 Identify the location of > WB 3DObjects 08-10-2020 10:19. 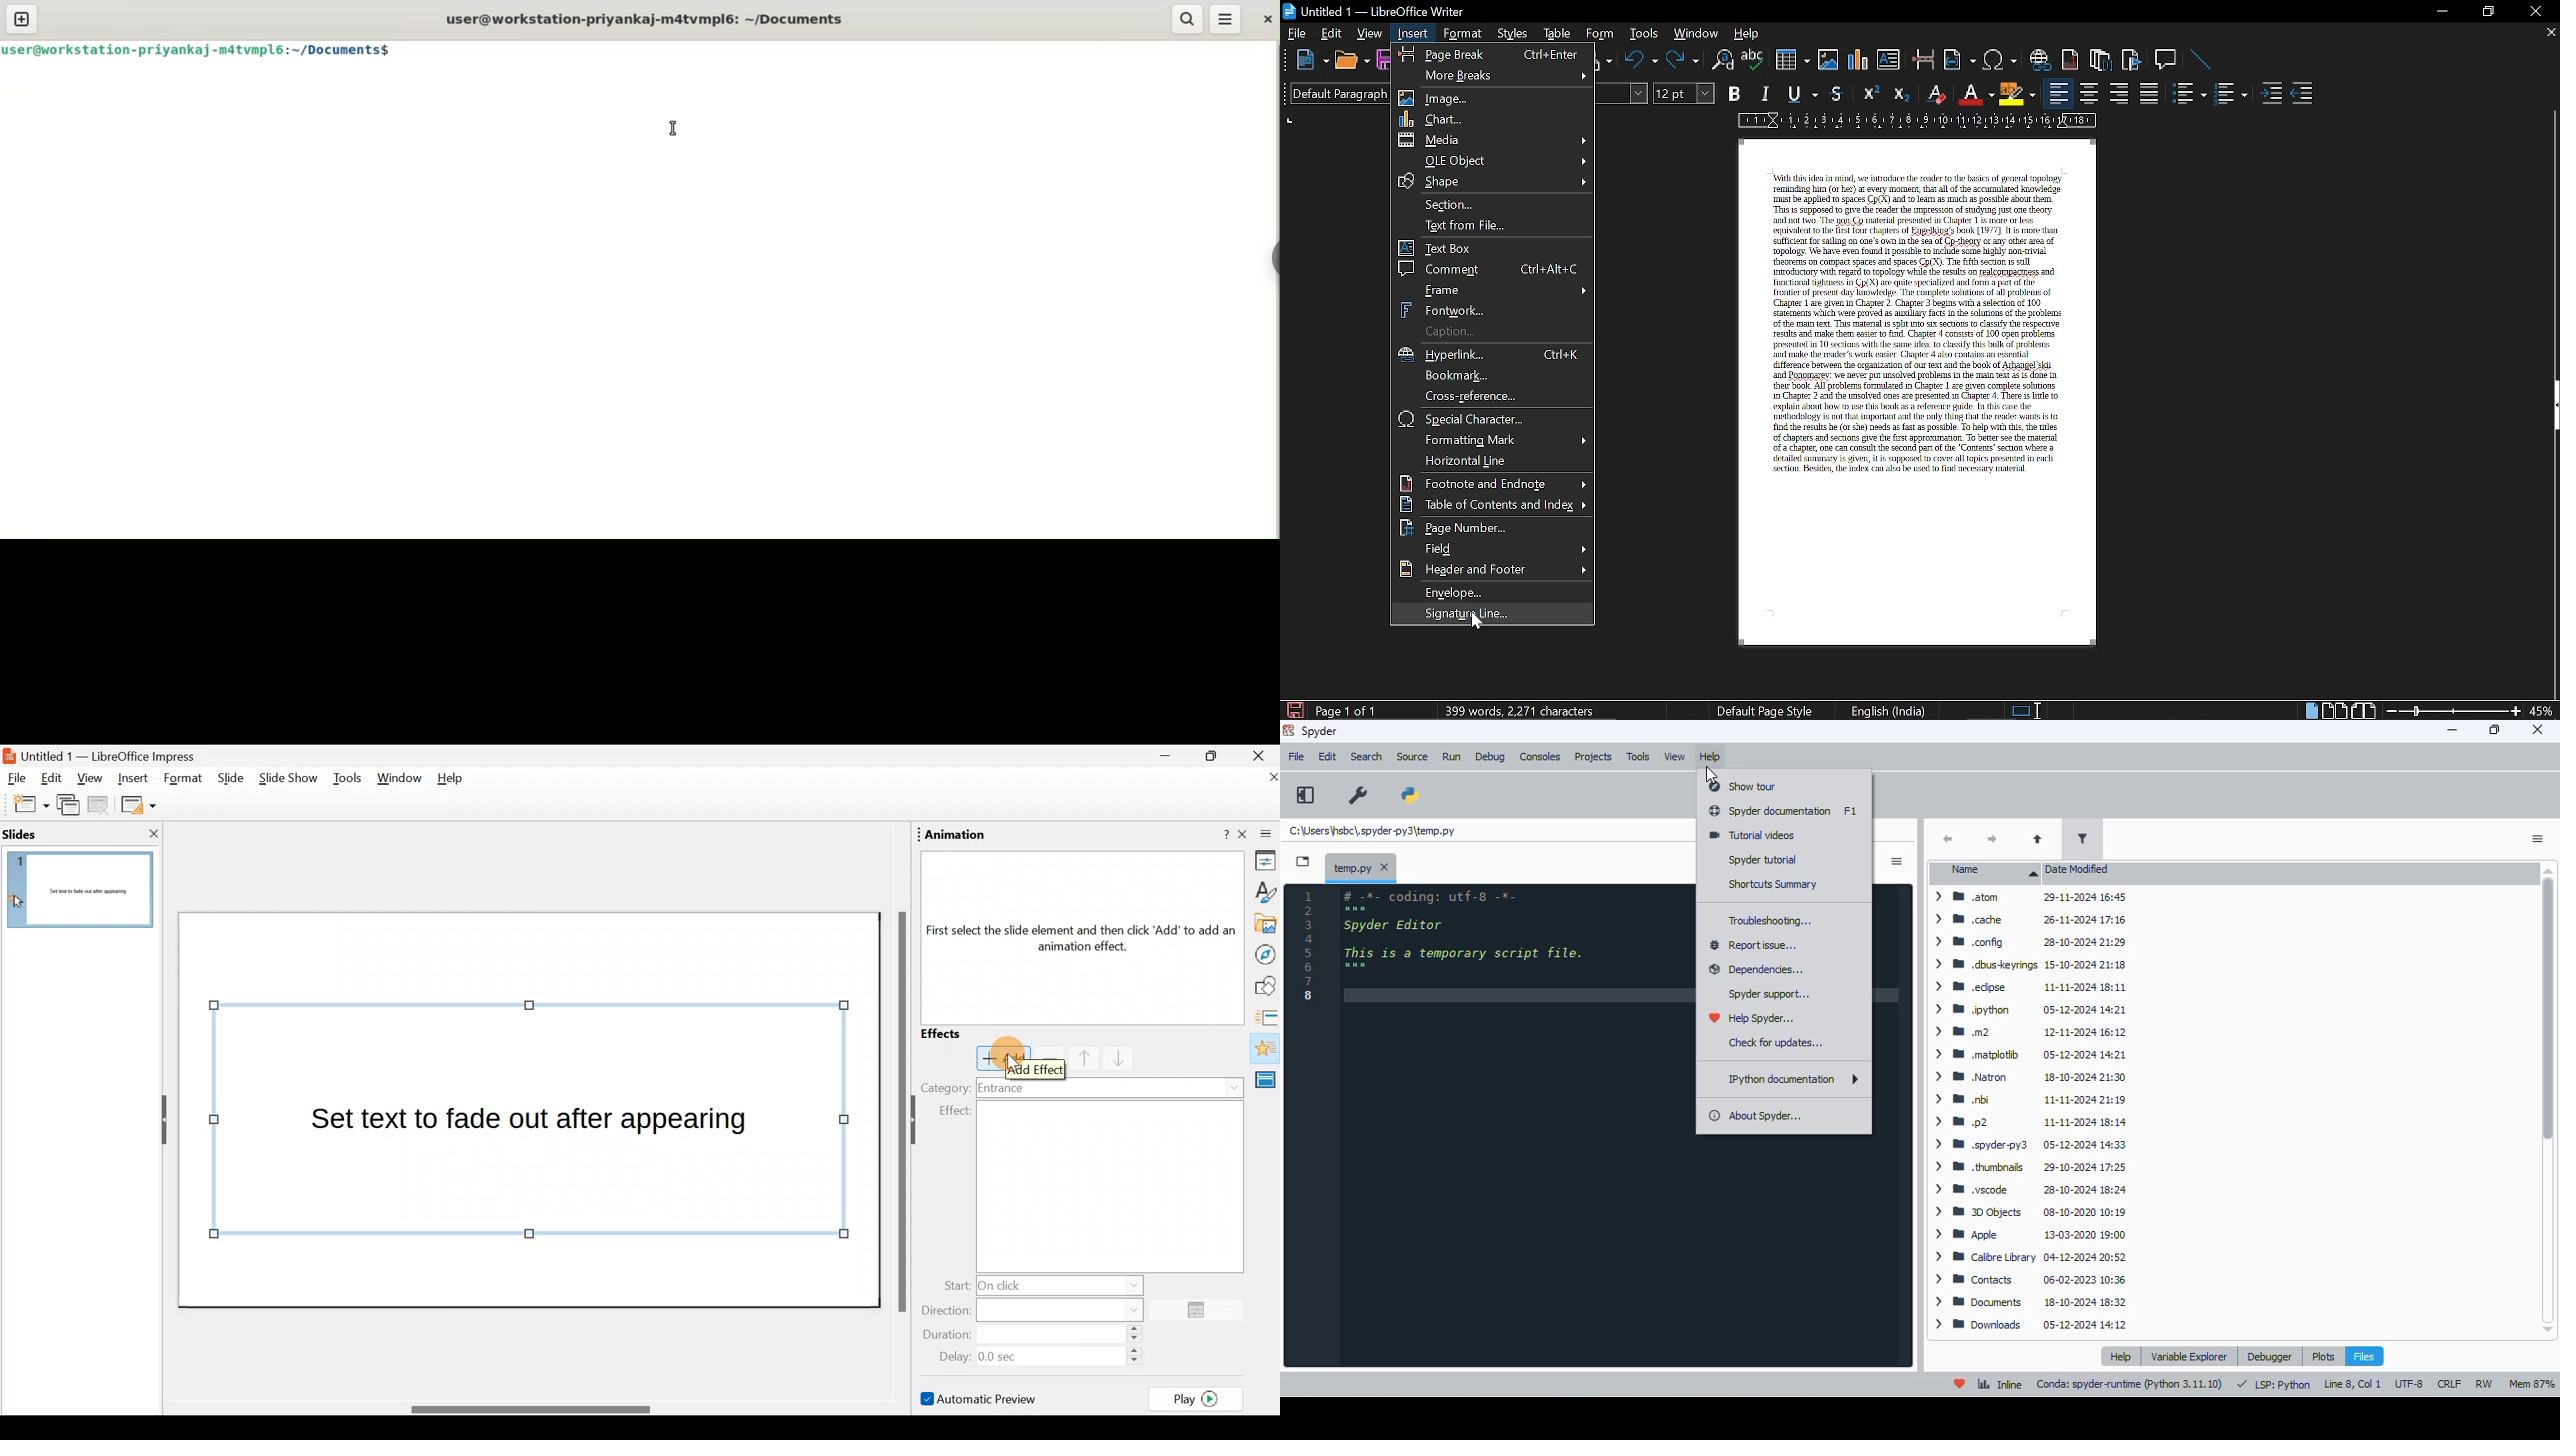
(2029, 1213).